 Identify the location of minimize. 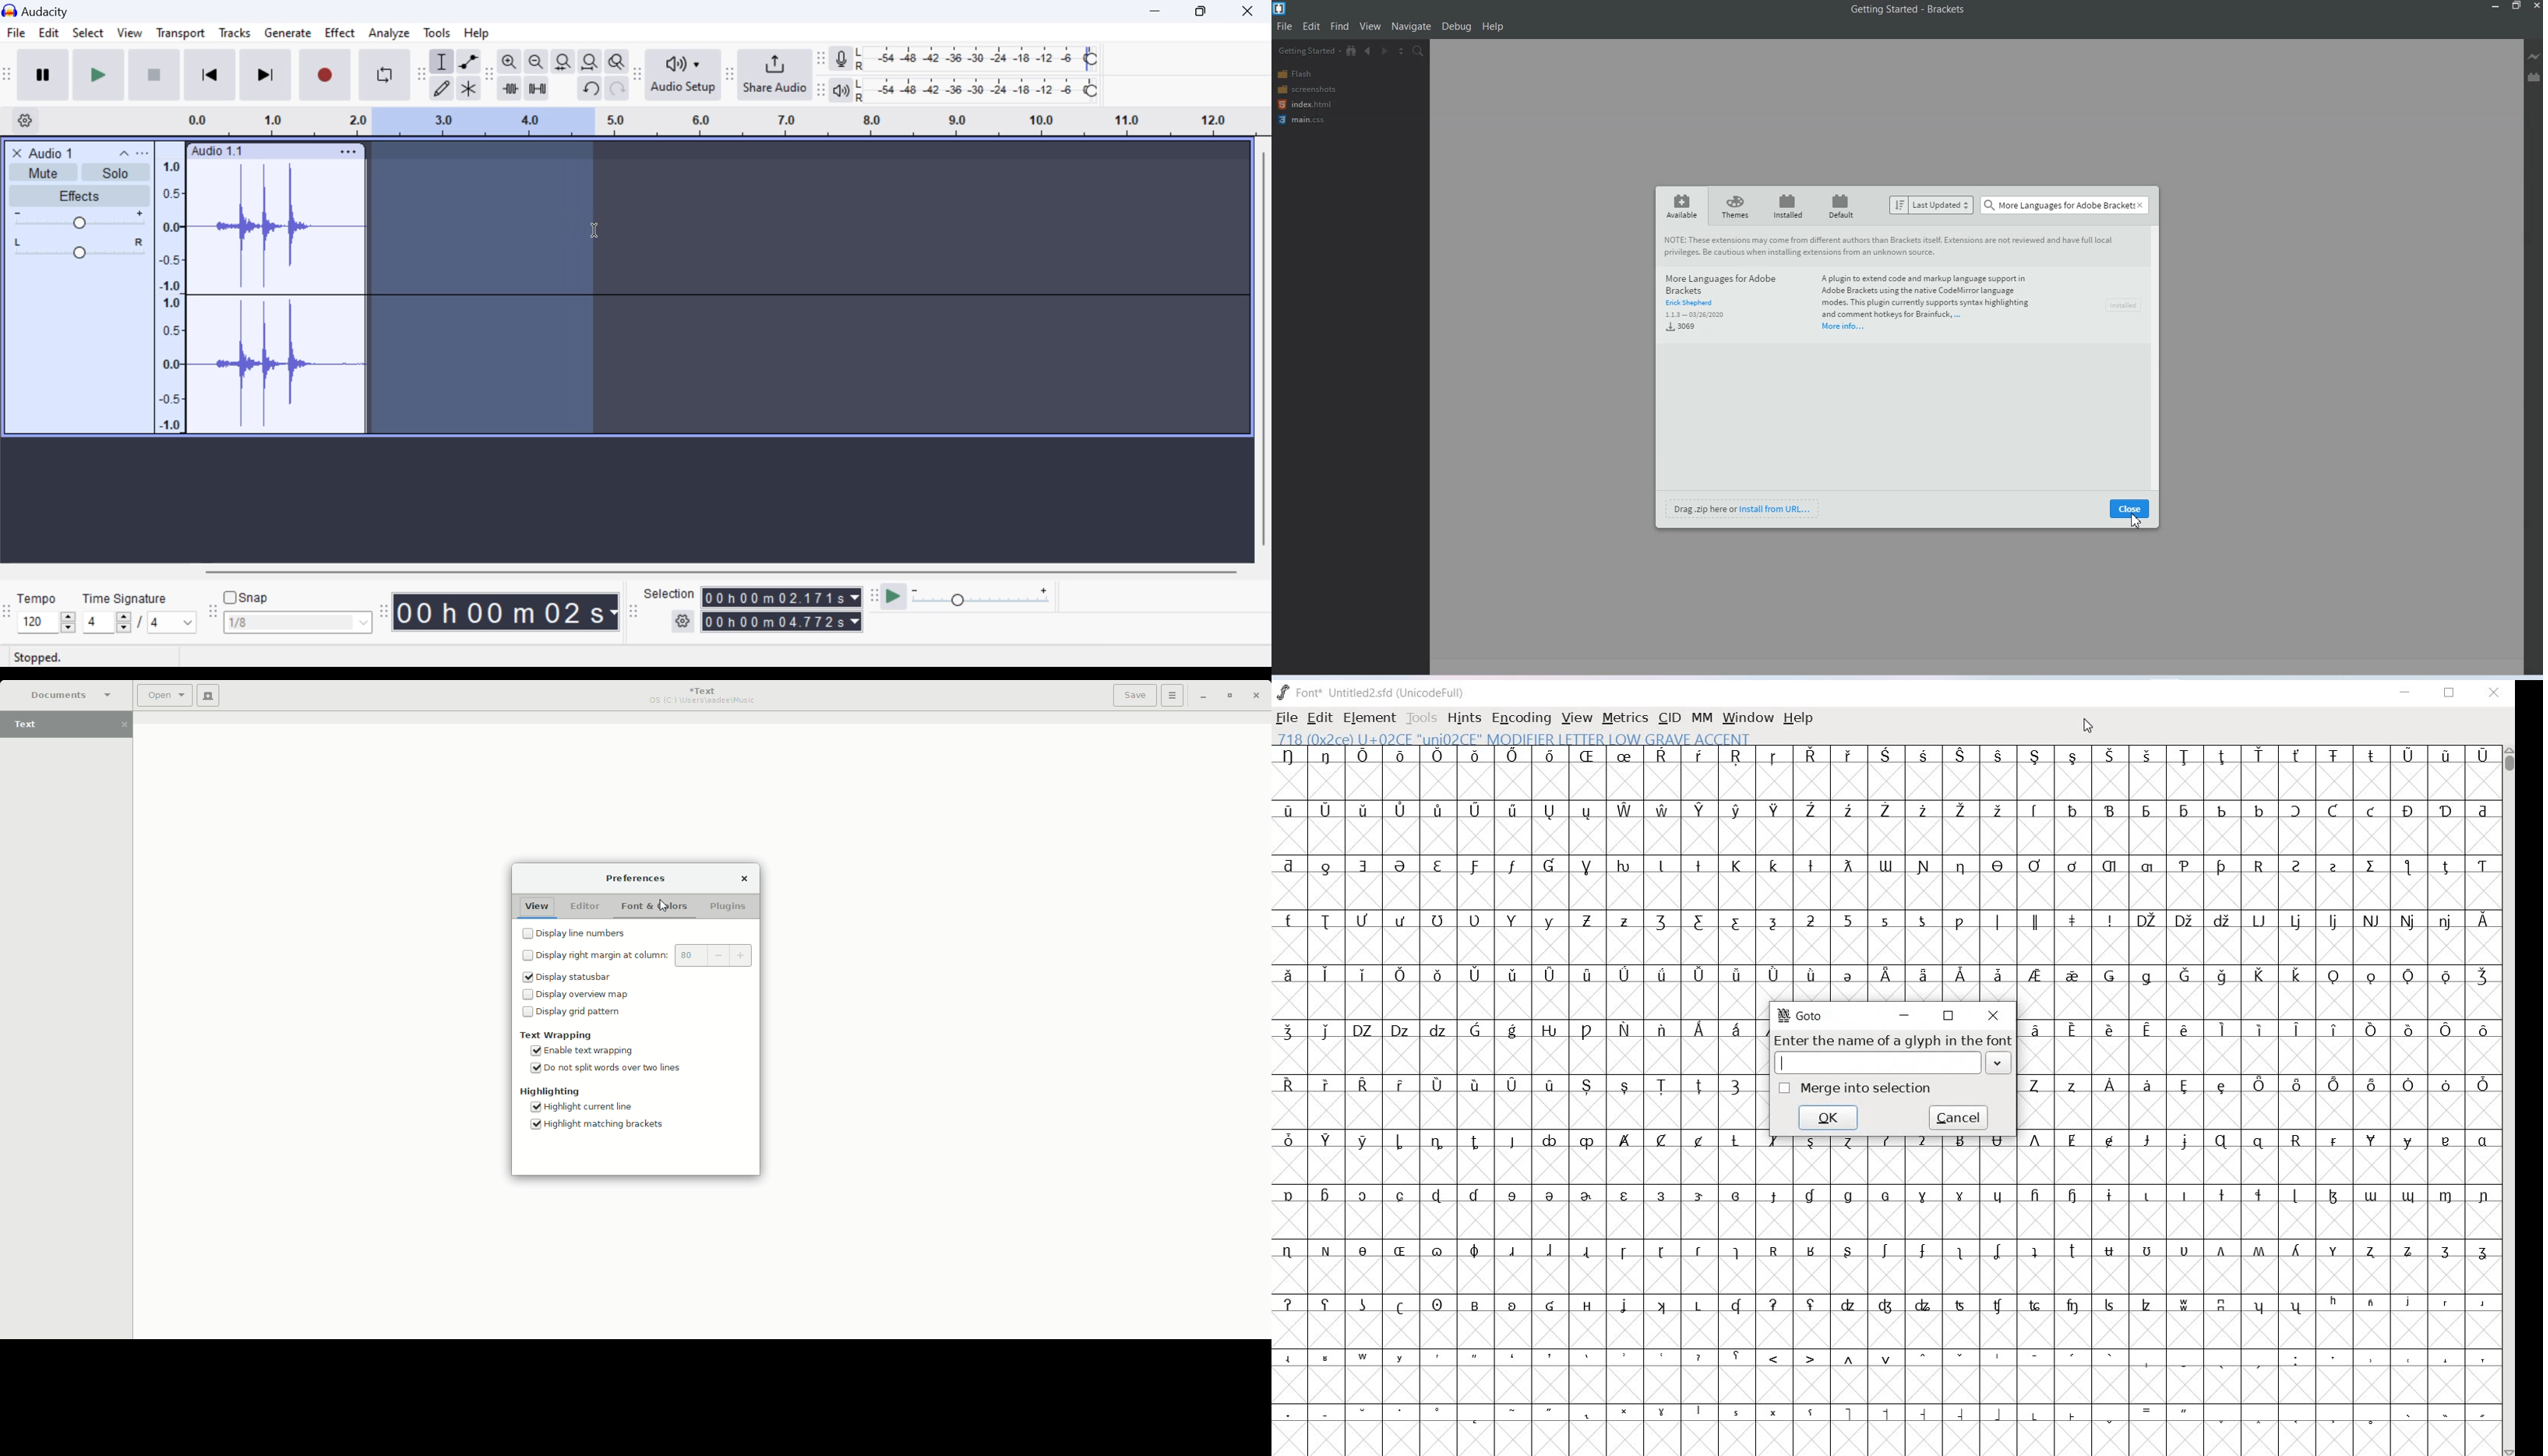
(2406, 692).